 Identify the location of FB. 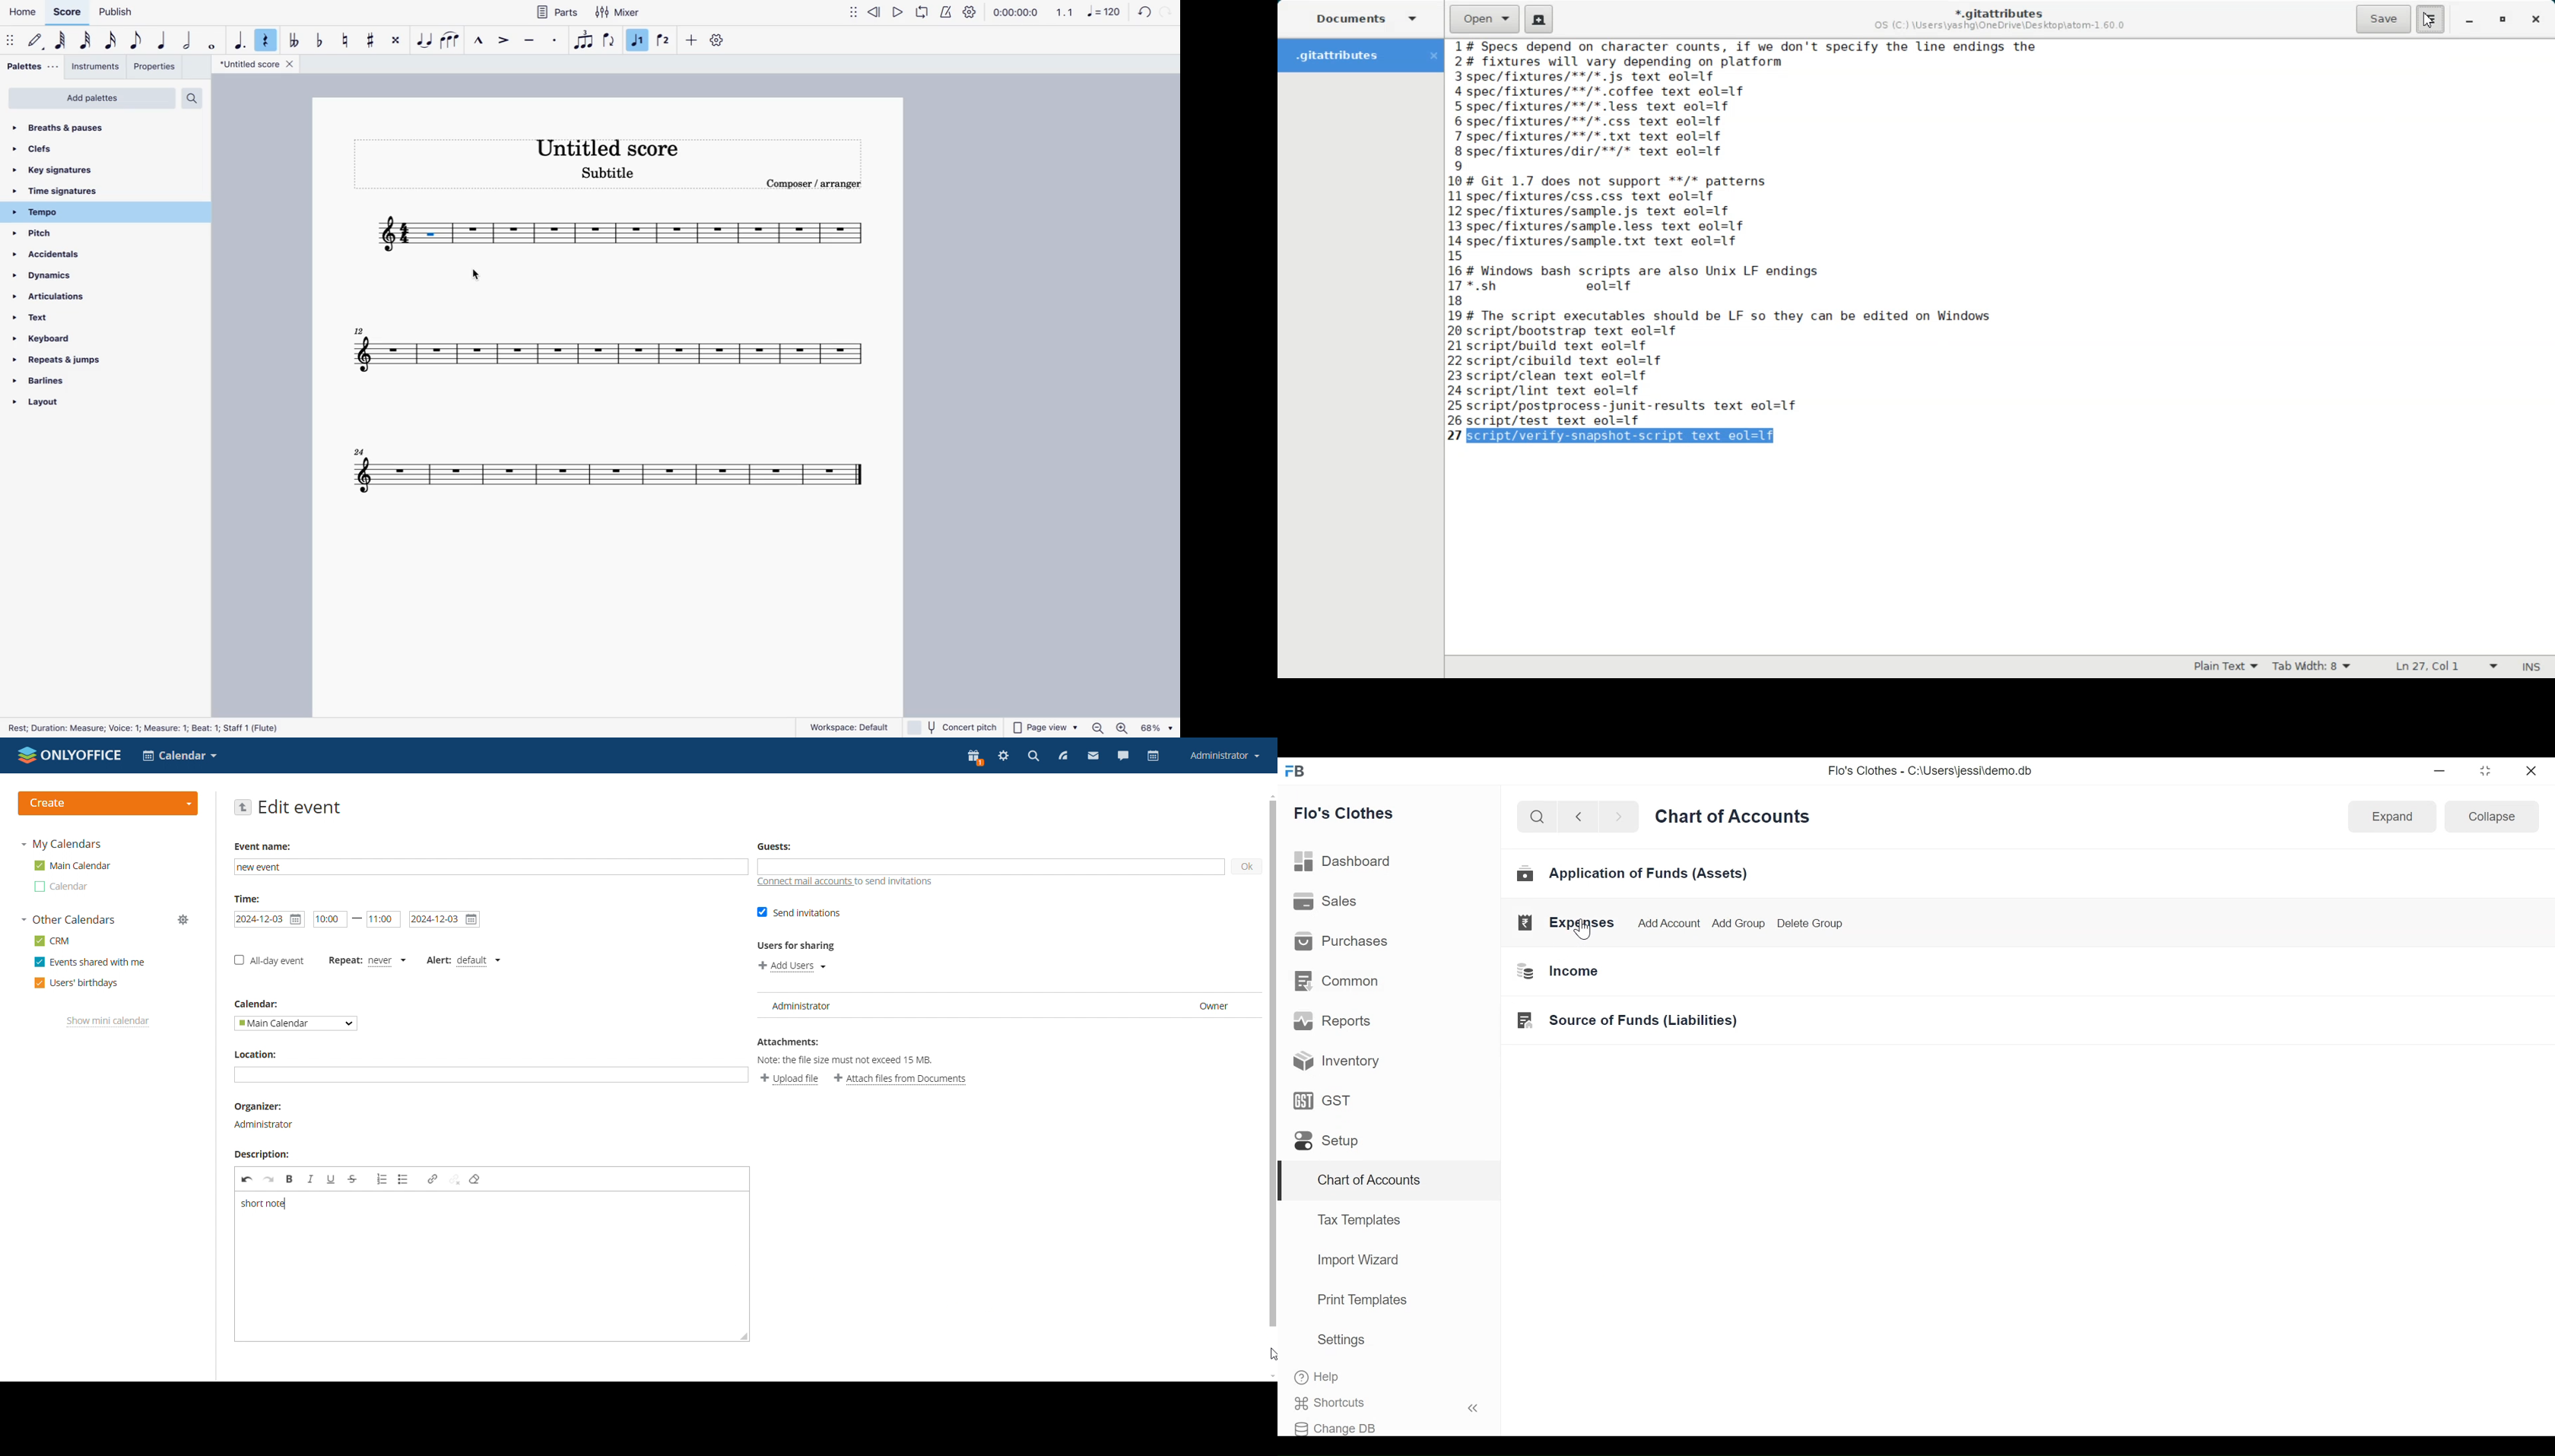
(1299, 775).